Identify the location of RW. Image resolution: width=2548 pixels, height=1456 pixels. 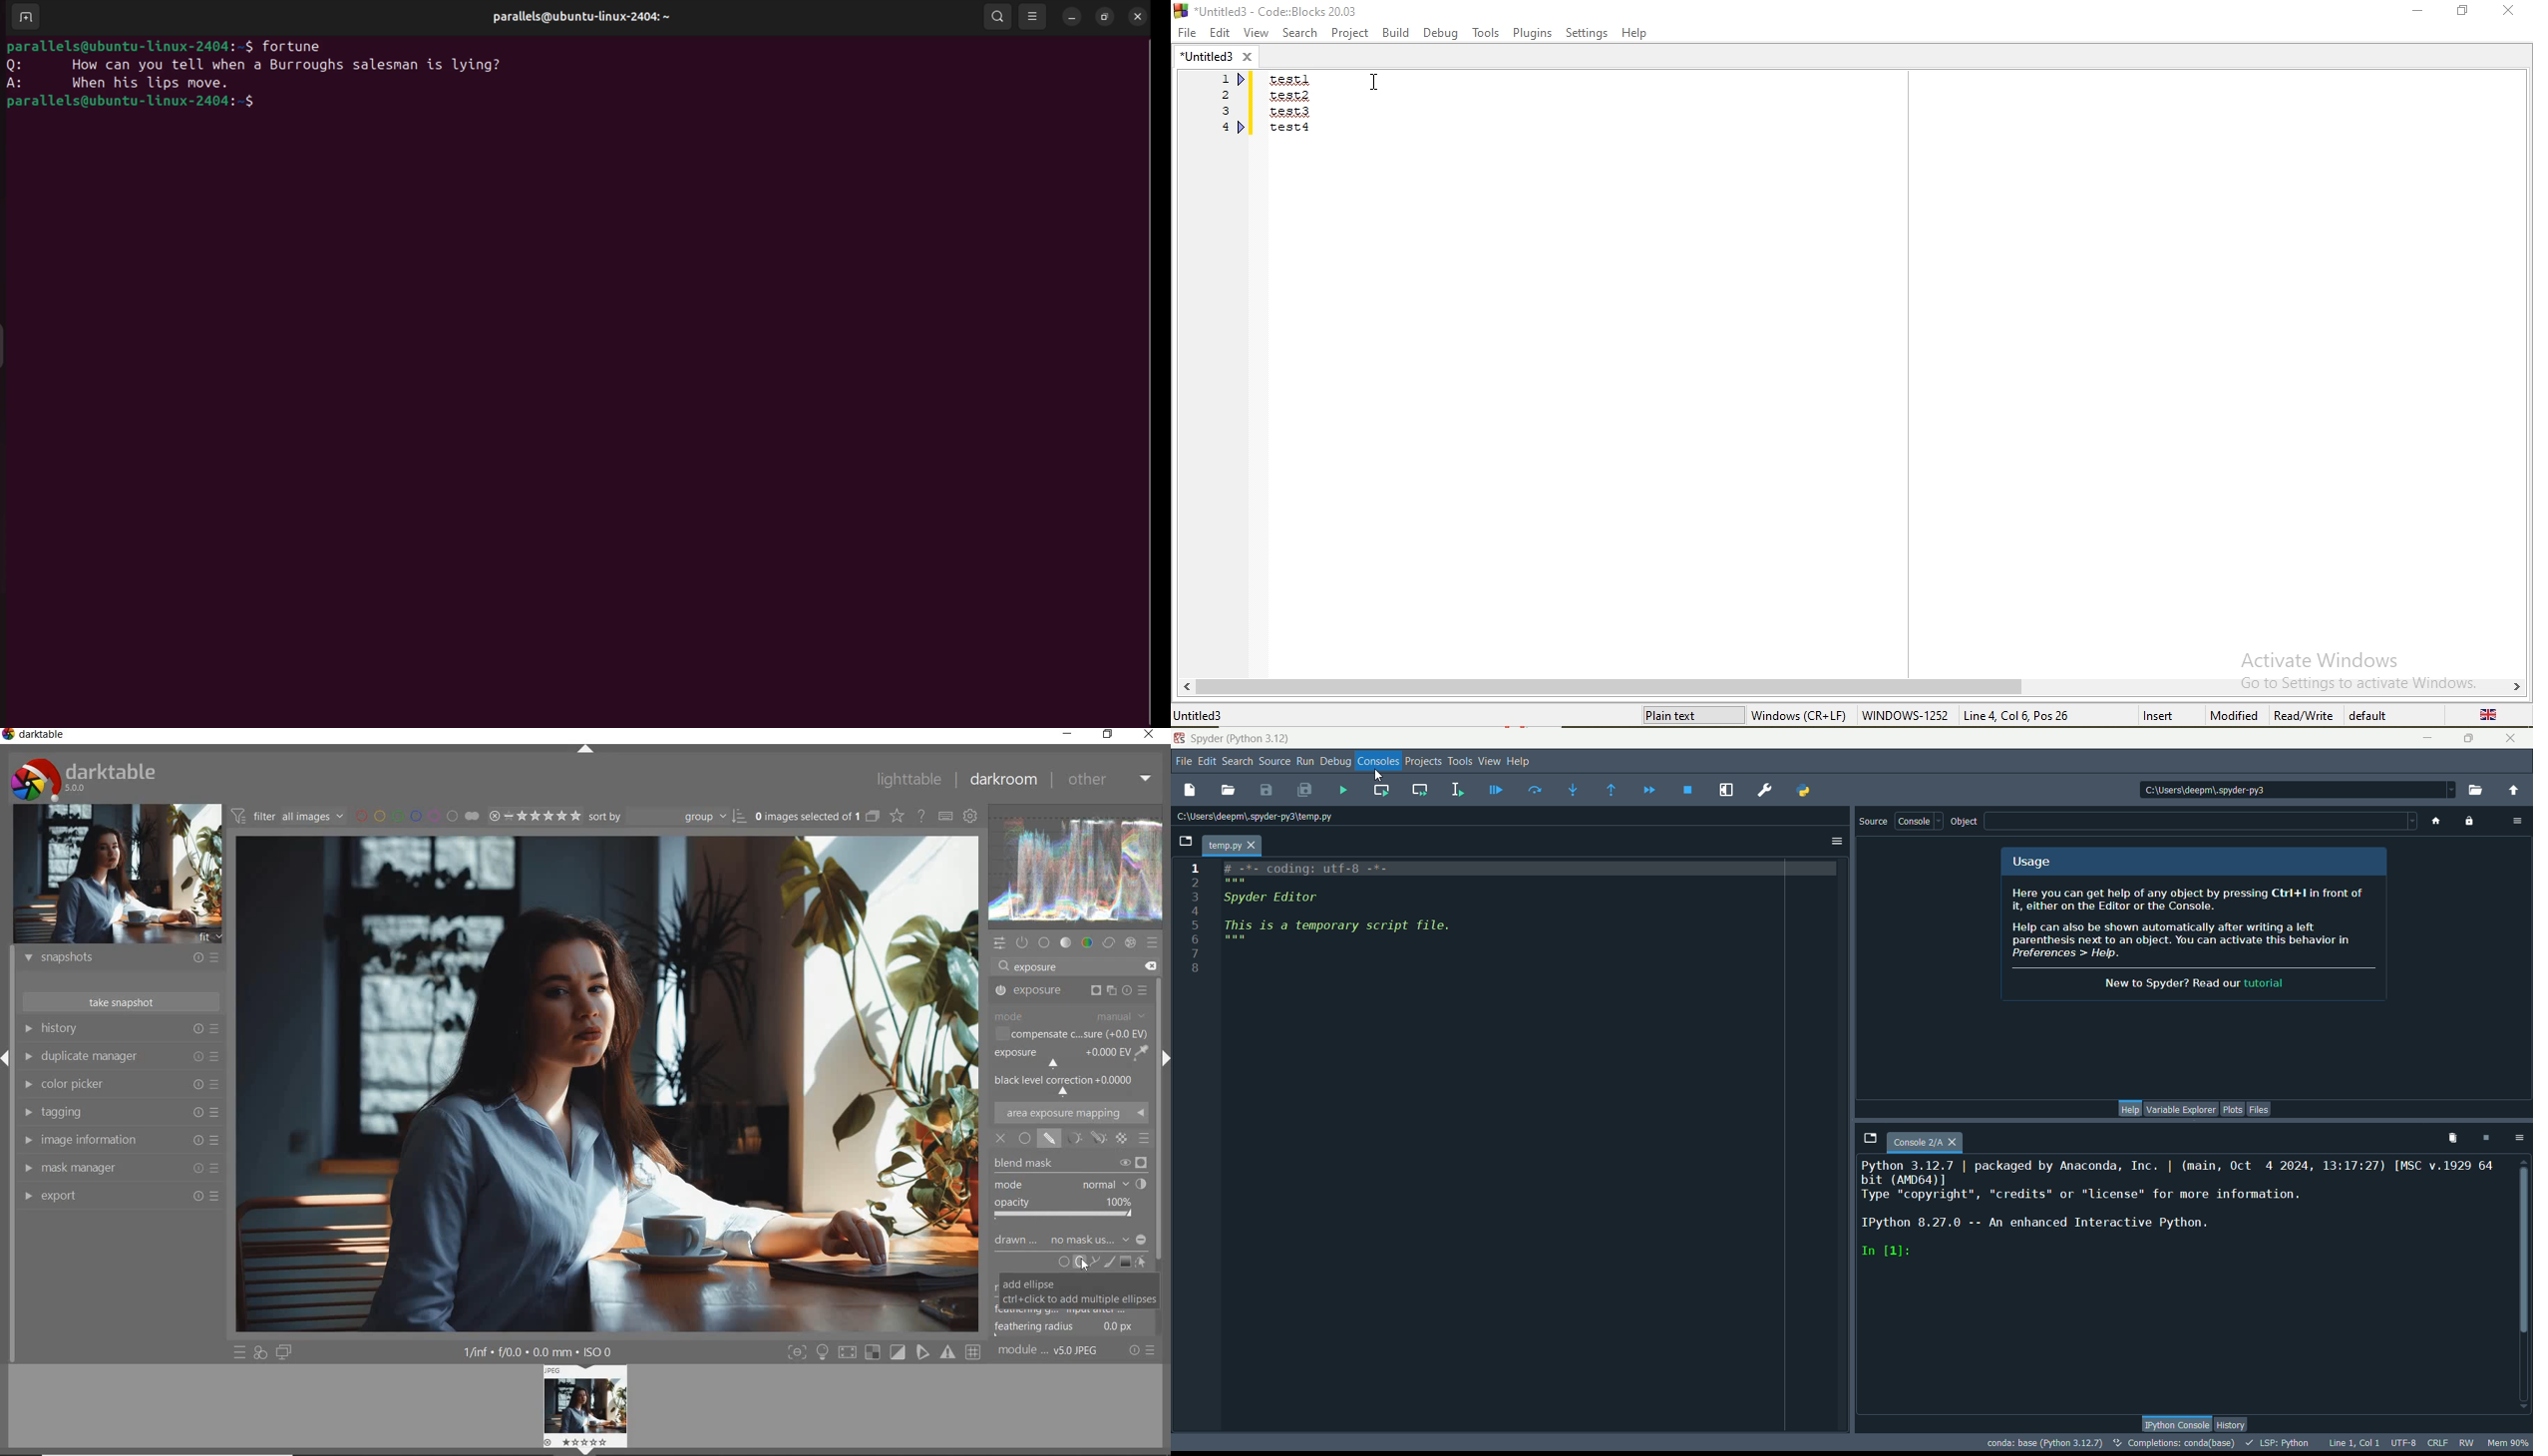
(2471, 1443).